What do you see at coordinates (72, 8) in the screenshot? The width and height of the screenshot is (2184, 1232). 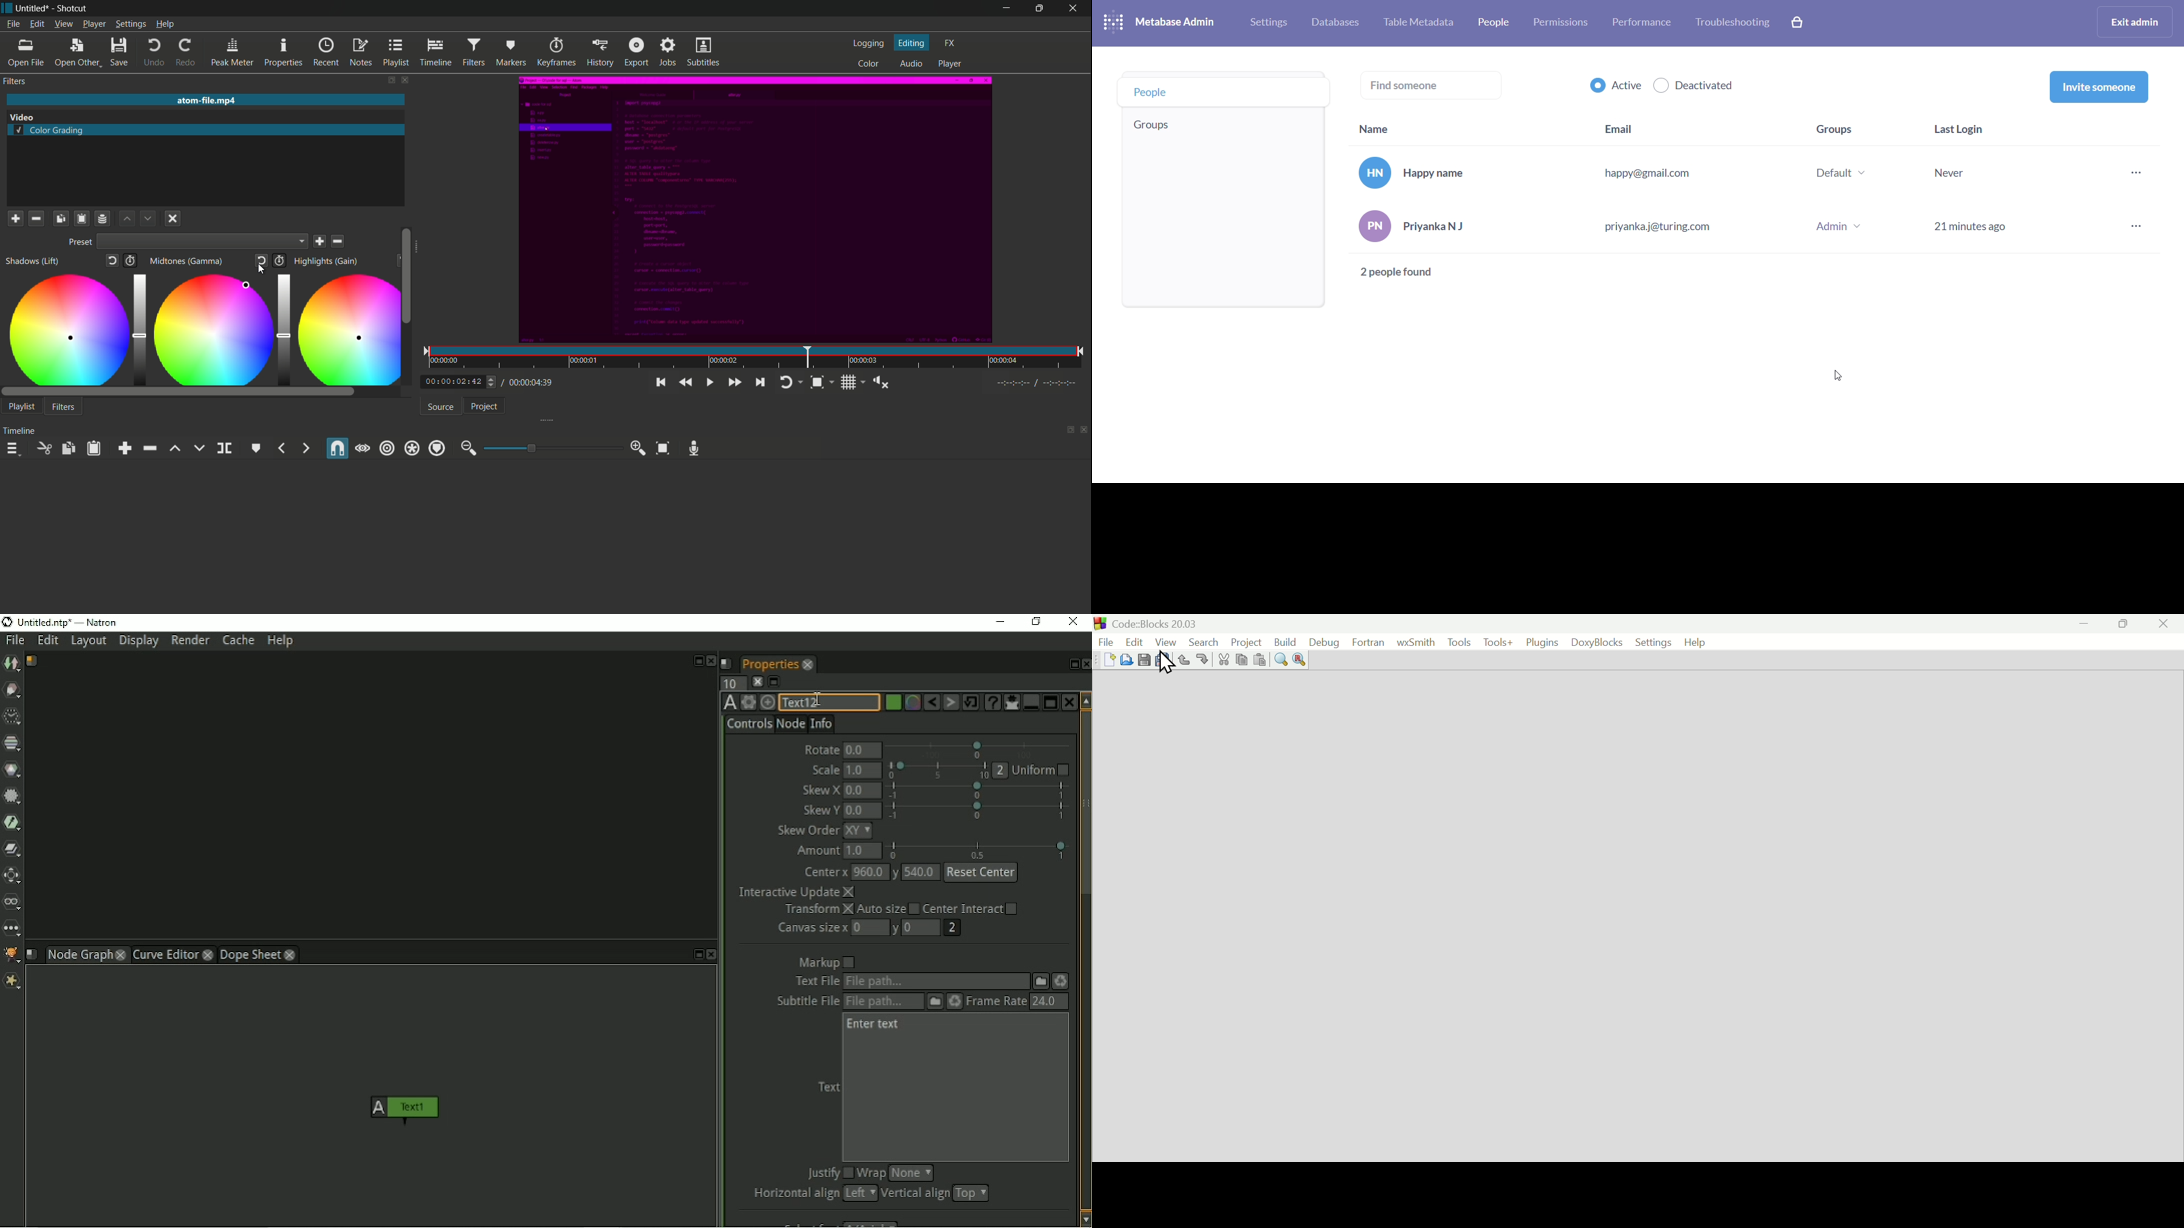 I see `app name` at bounding box center [72, 8].